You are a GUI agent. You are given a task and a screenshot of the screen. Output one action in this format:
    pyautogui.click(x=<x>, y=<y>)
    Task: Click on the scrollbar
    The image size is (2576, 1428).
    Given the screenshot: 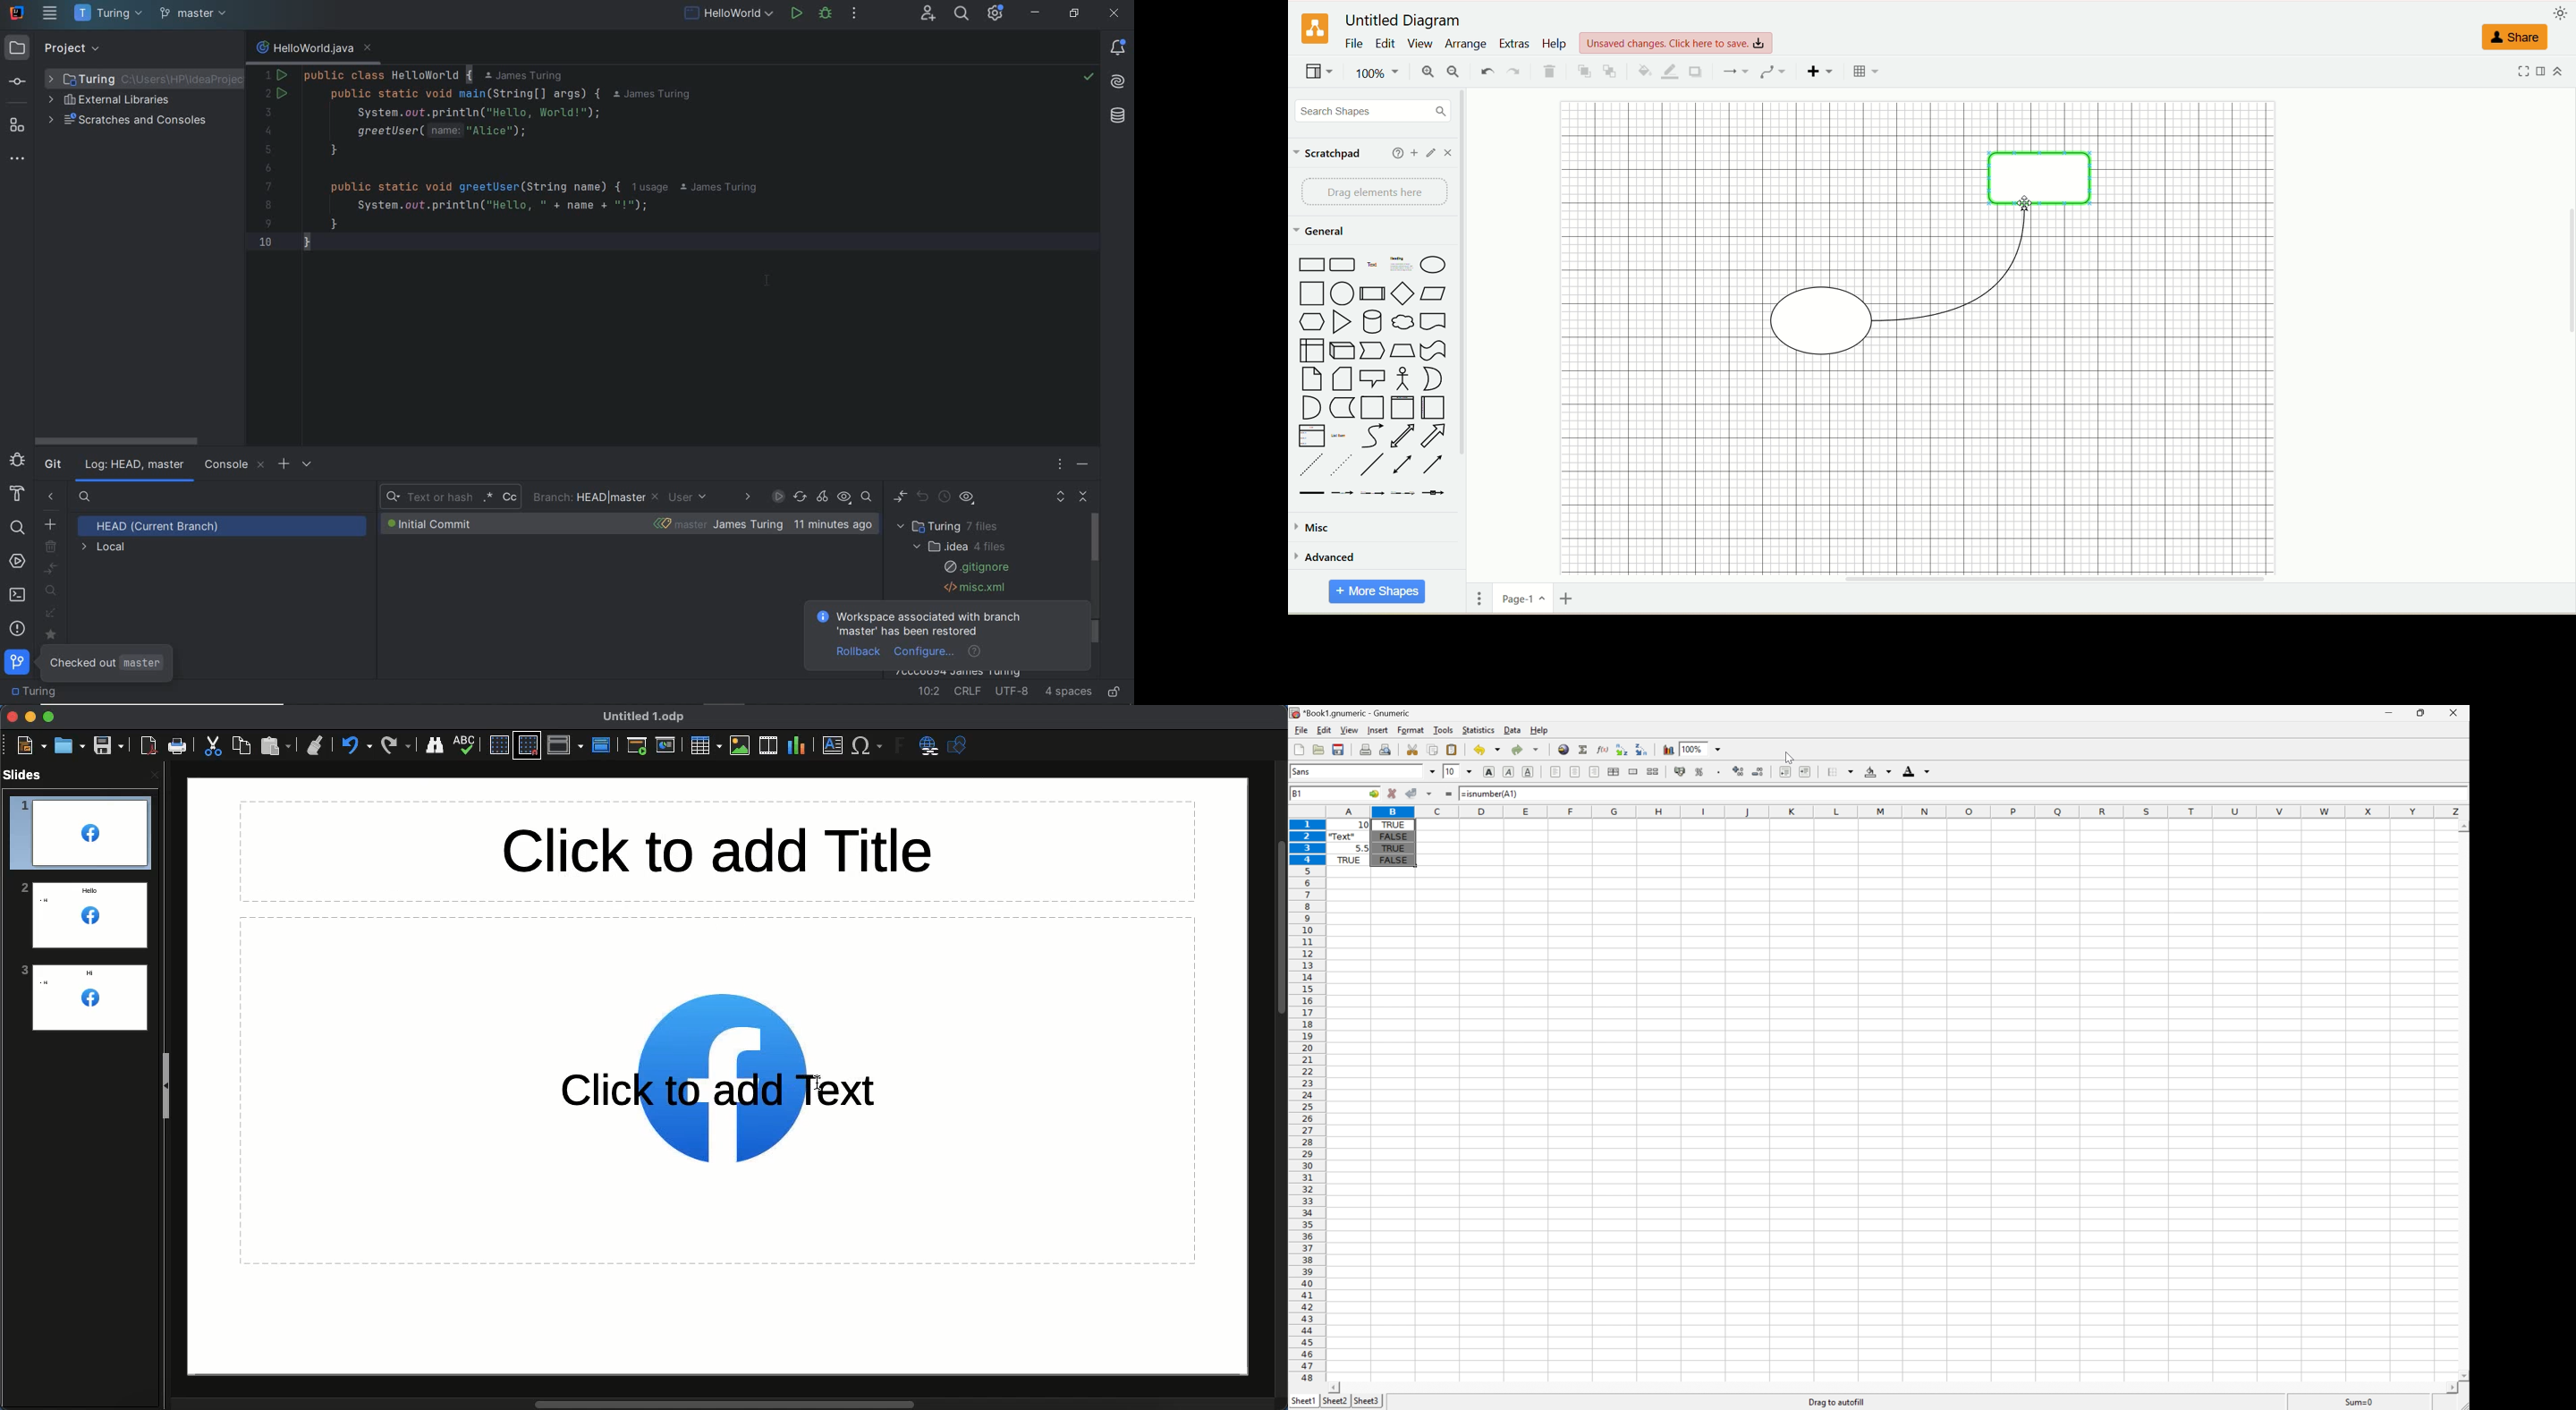 What is the action you would take?
    pyautogui.click(x=114, y=441)
    